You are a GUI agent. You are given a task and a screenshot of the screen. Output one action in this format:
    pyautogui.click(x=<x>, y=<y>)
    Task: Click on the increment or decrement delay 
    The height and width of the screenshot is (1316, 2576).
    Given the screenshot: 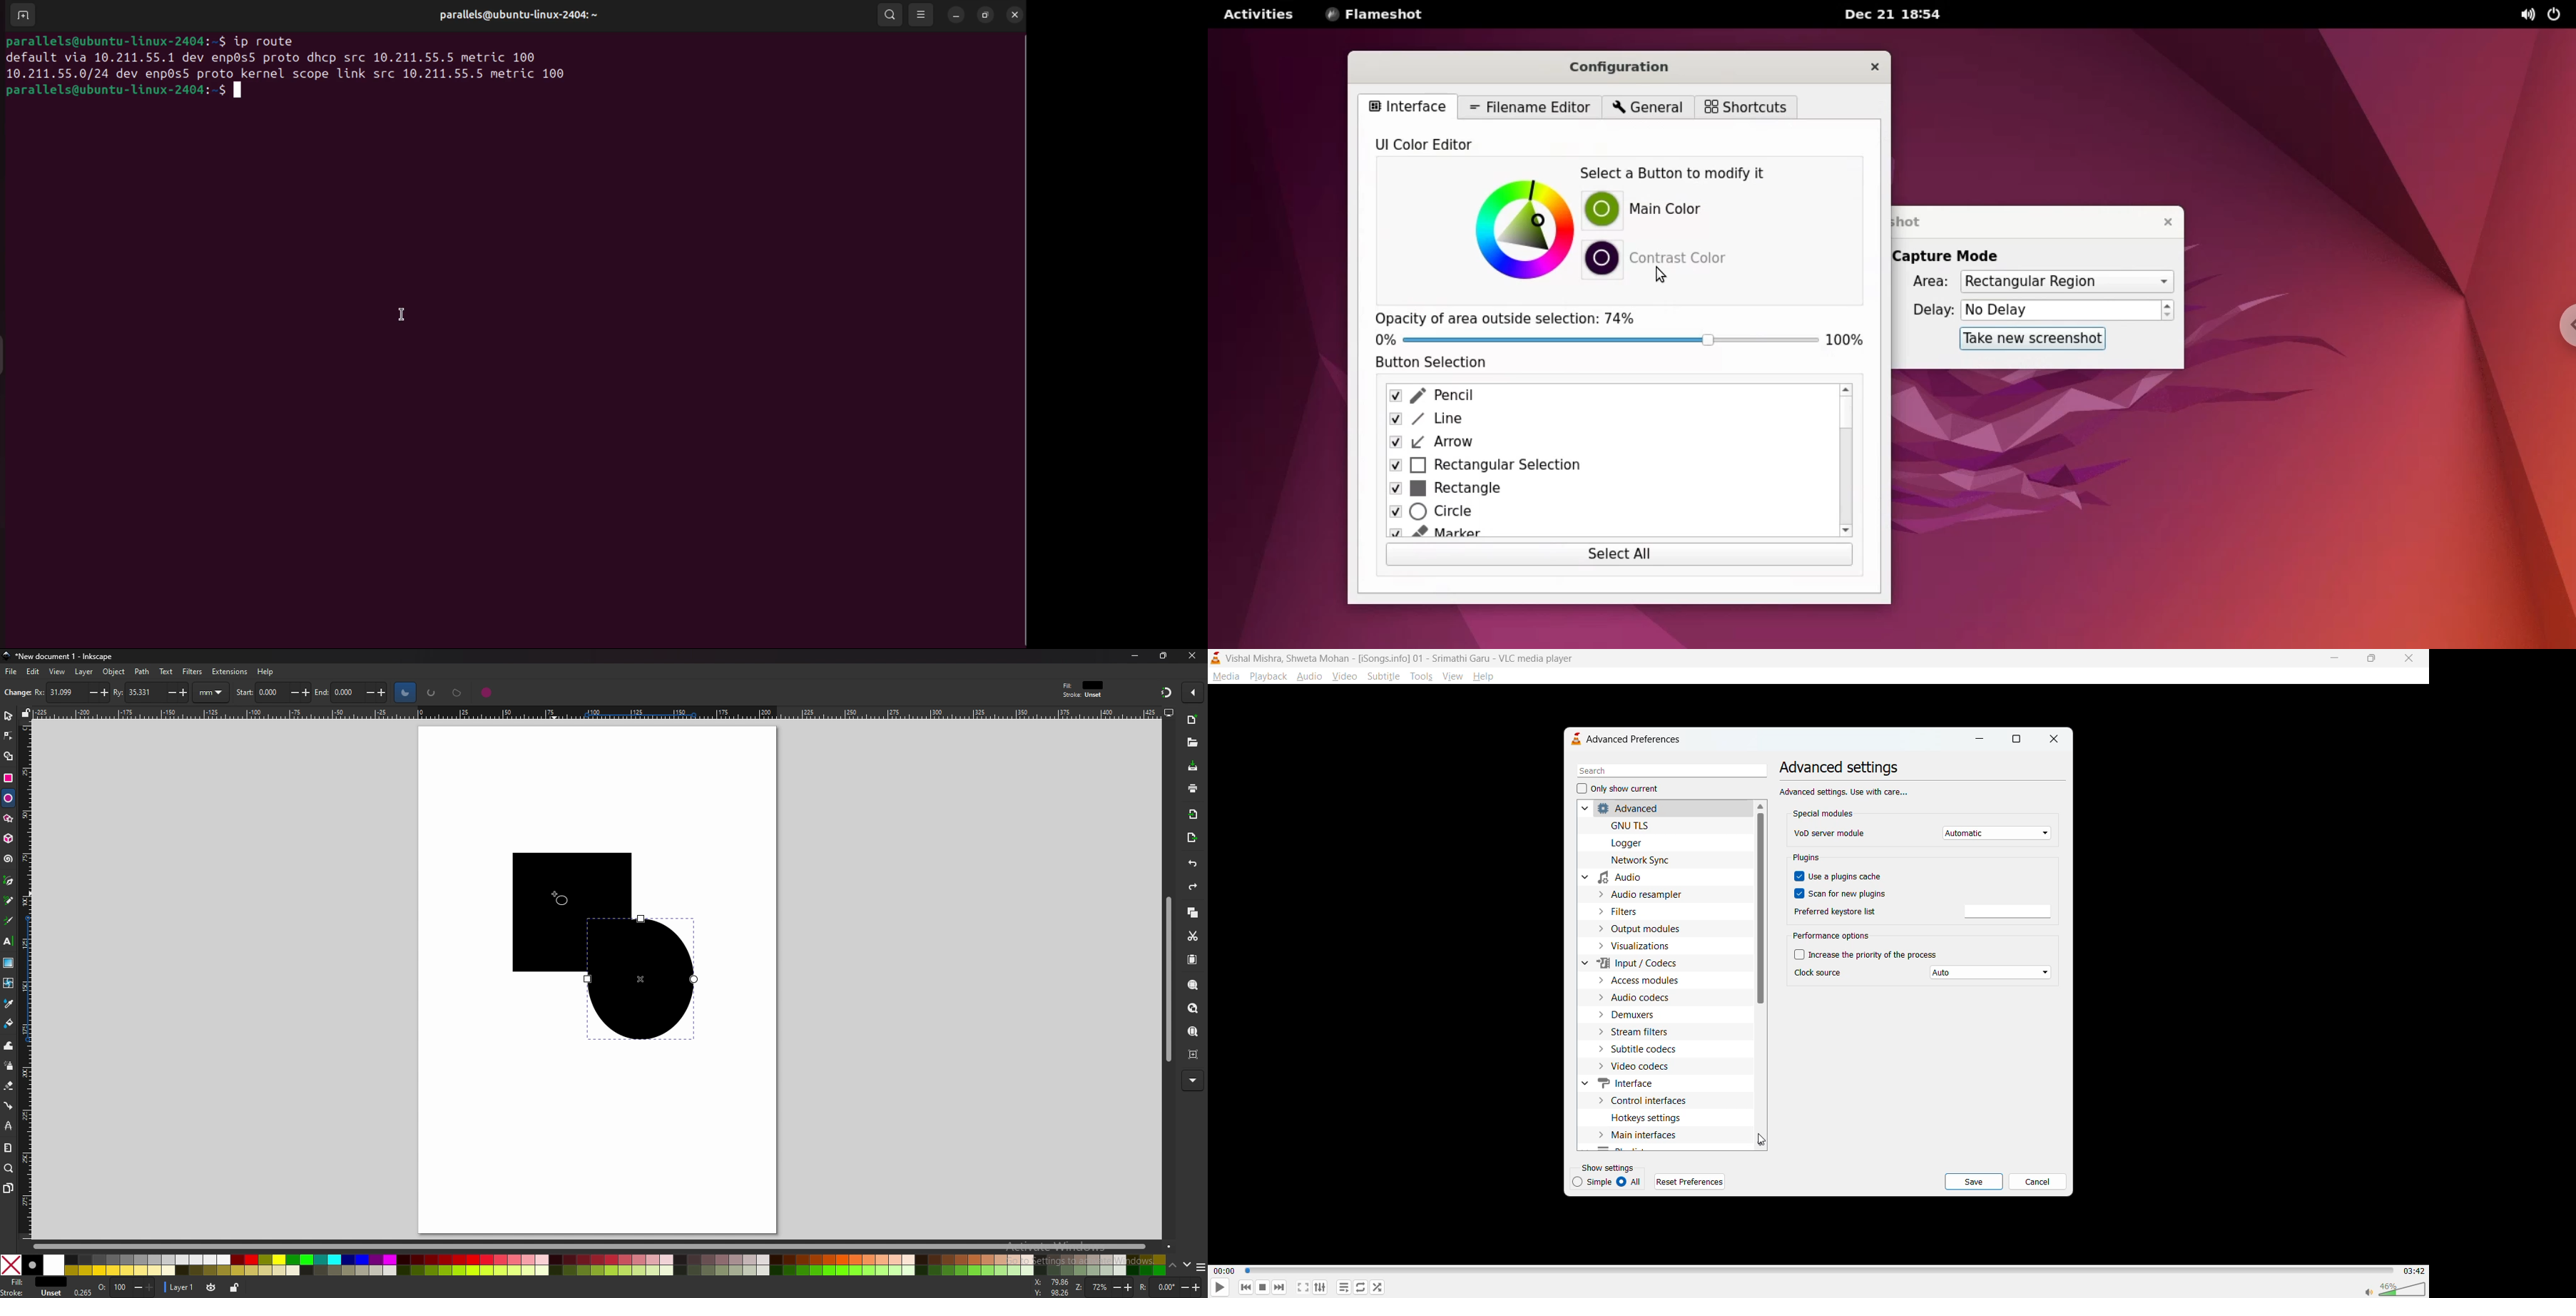 What is the action you would take?
    pyautogui.click(x=2169, y=311)
    